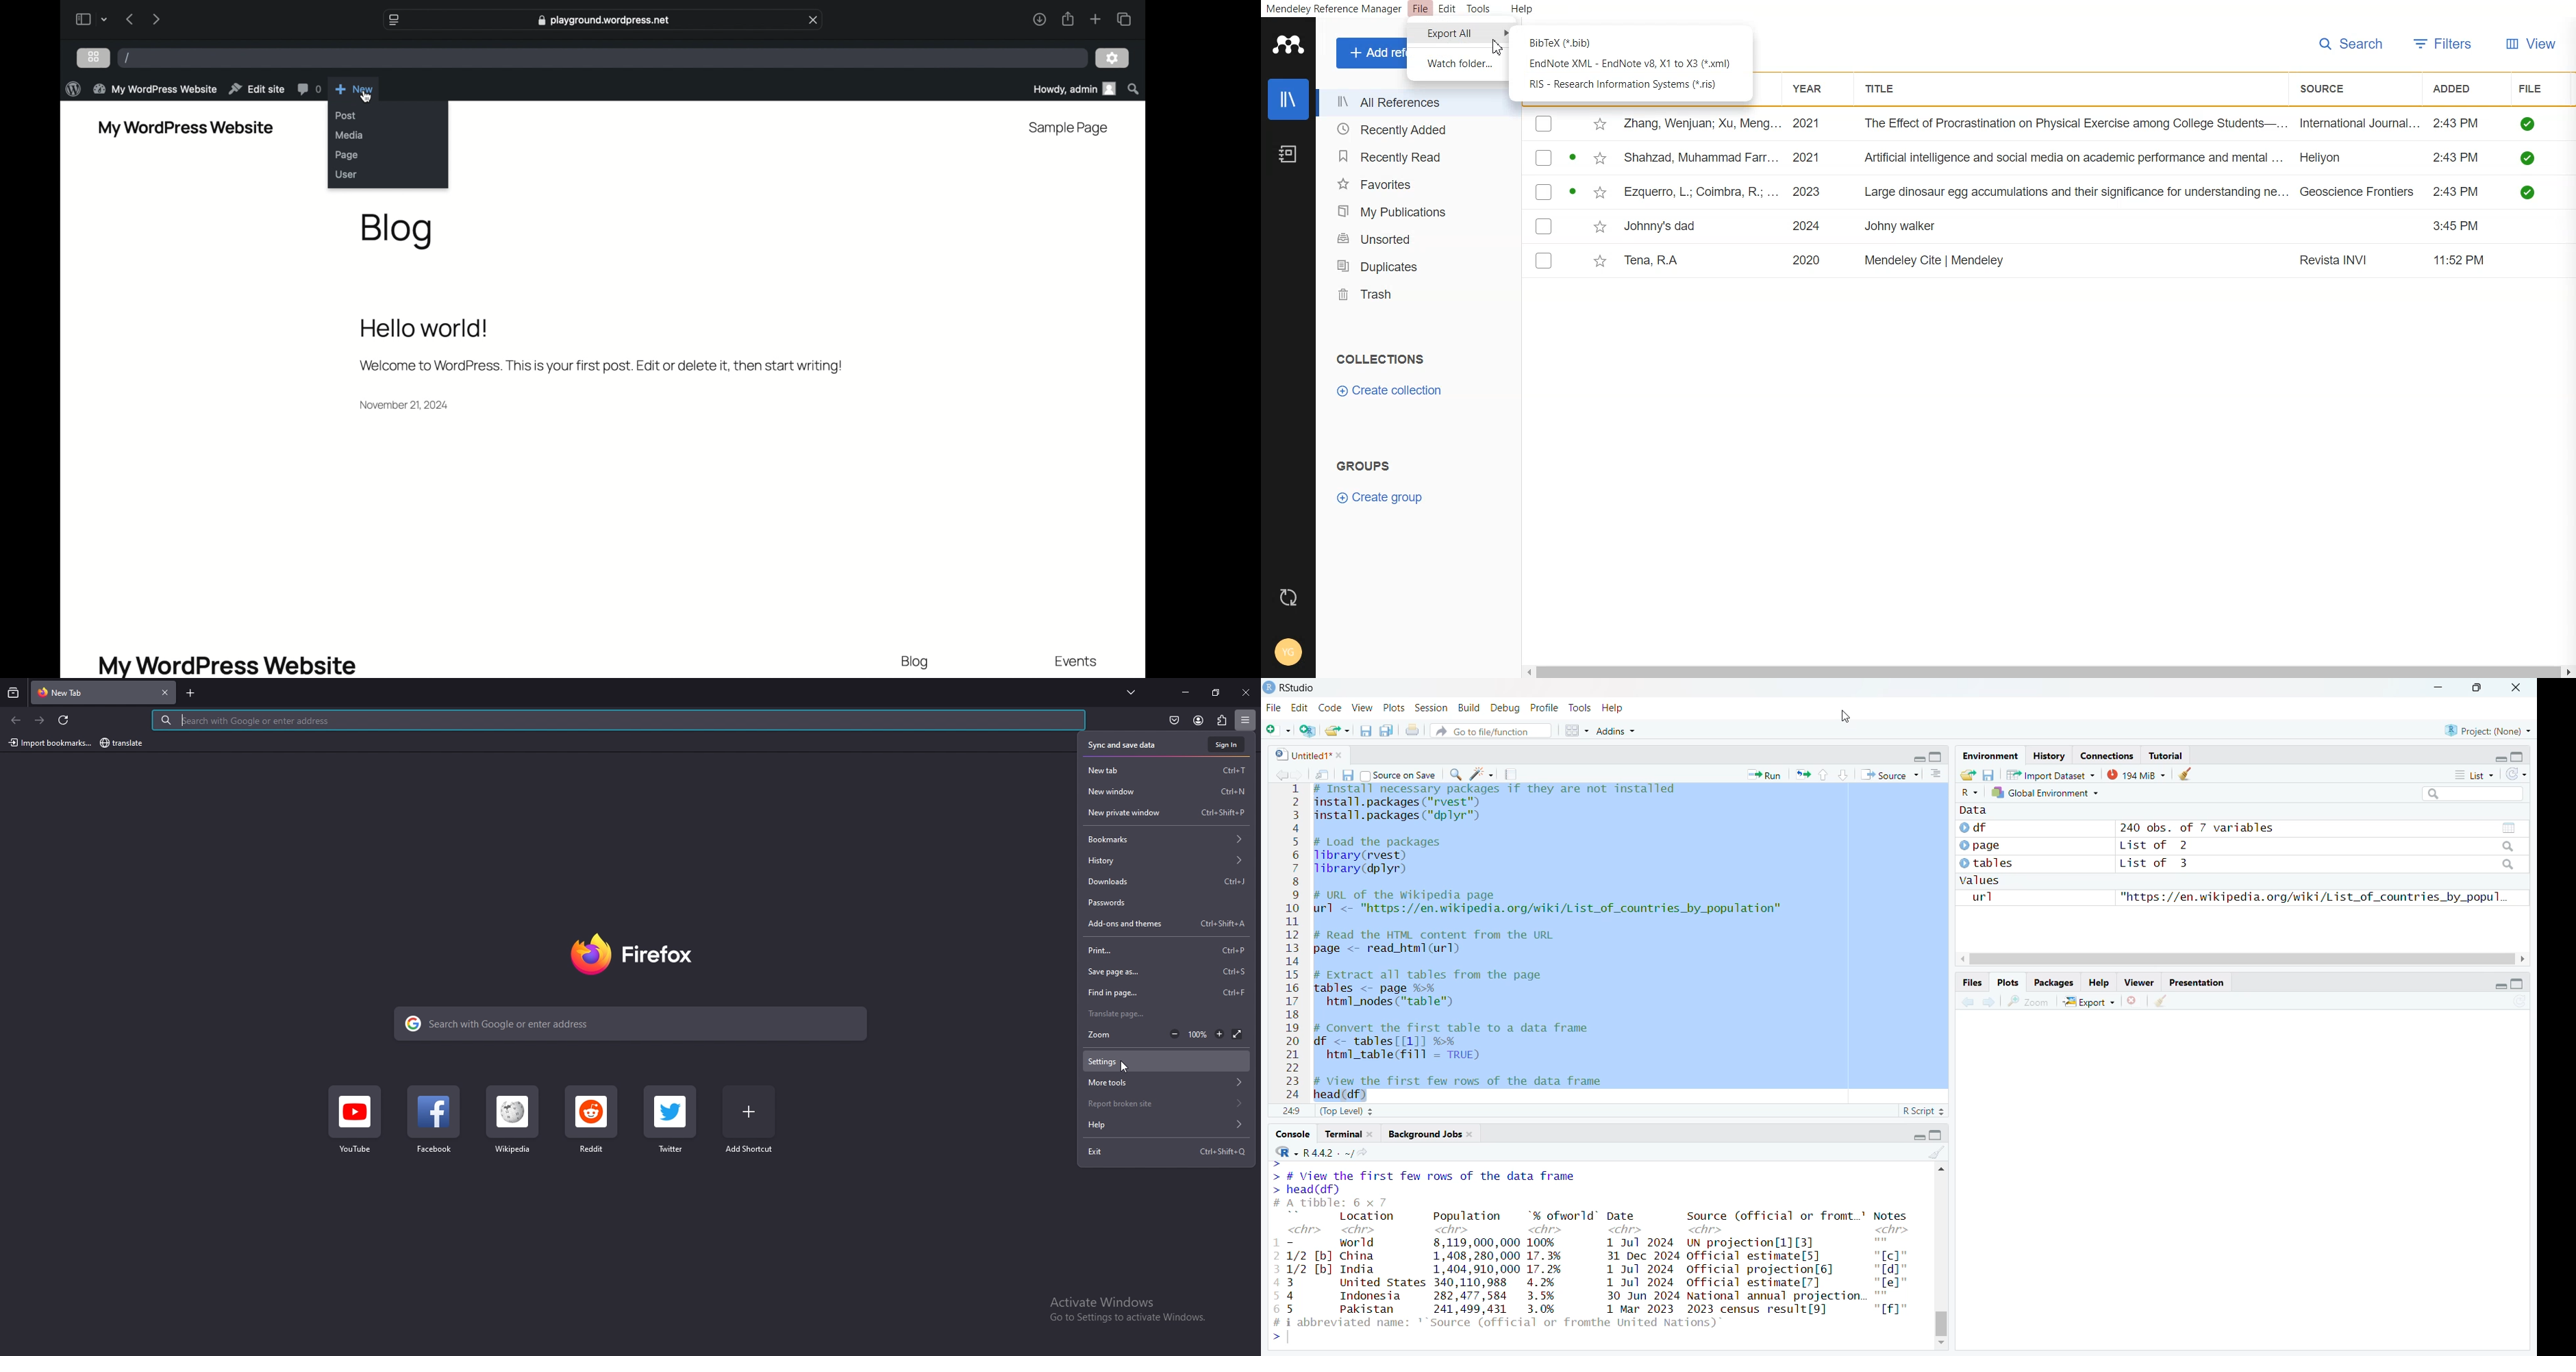 The height and width of the screenshot is (1372, 2576). Describe the element at coordinates (1292, 1110) in the screenshot. I see `24:9` at that location.